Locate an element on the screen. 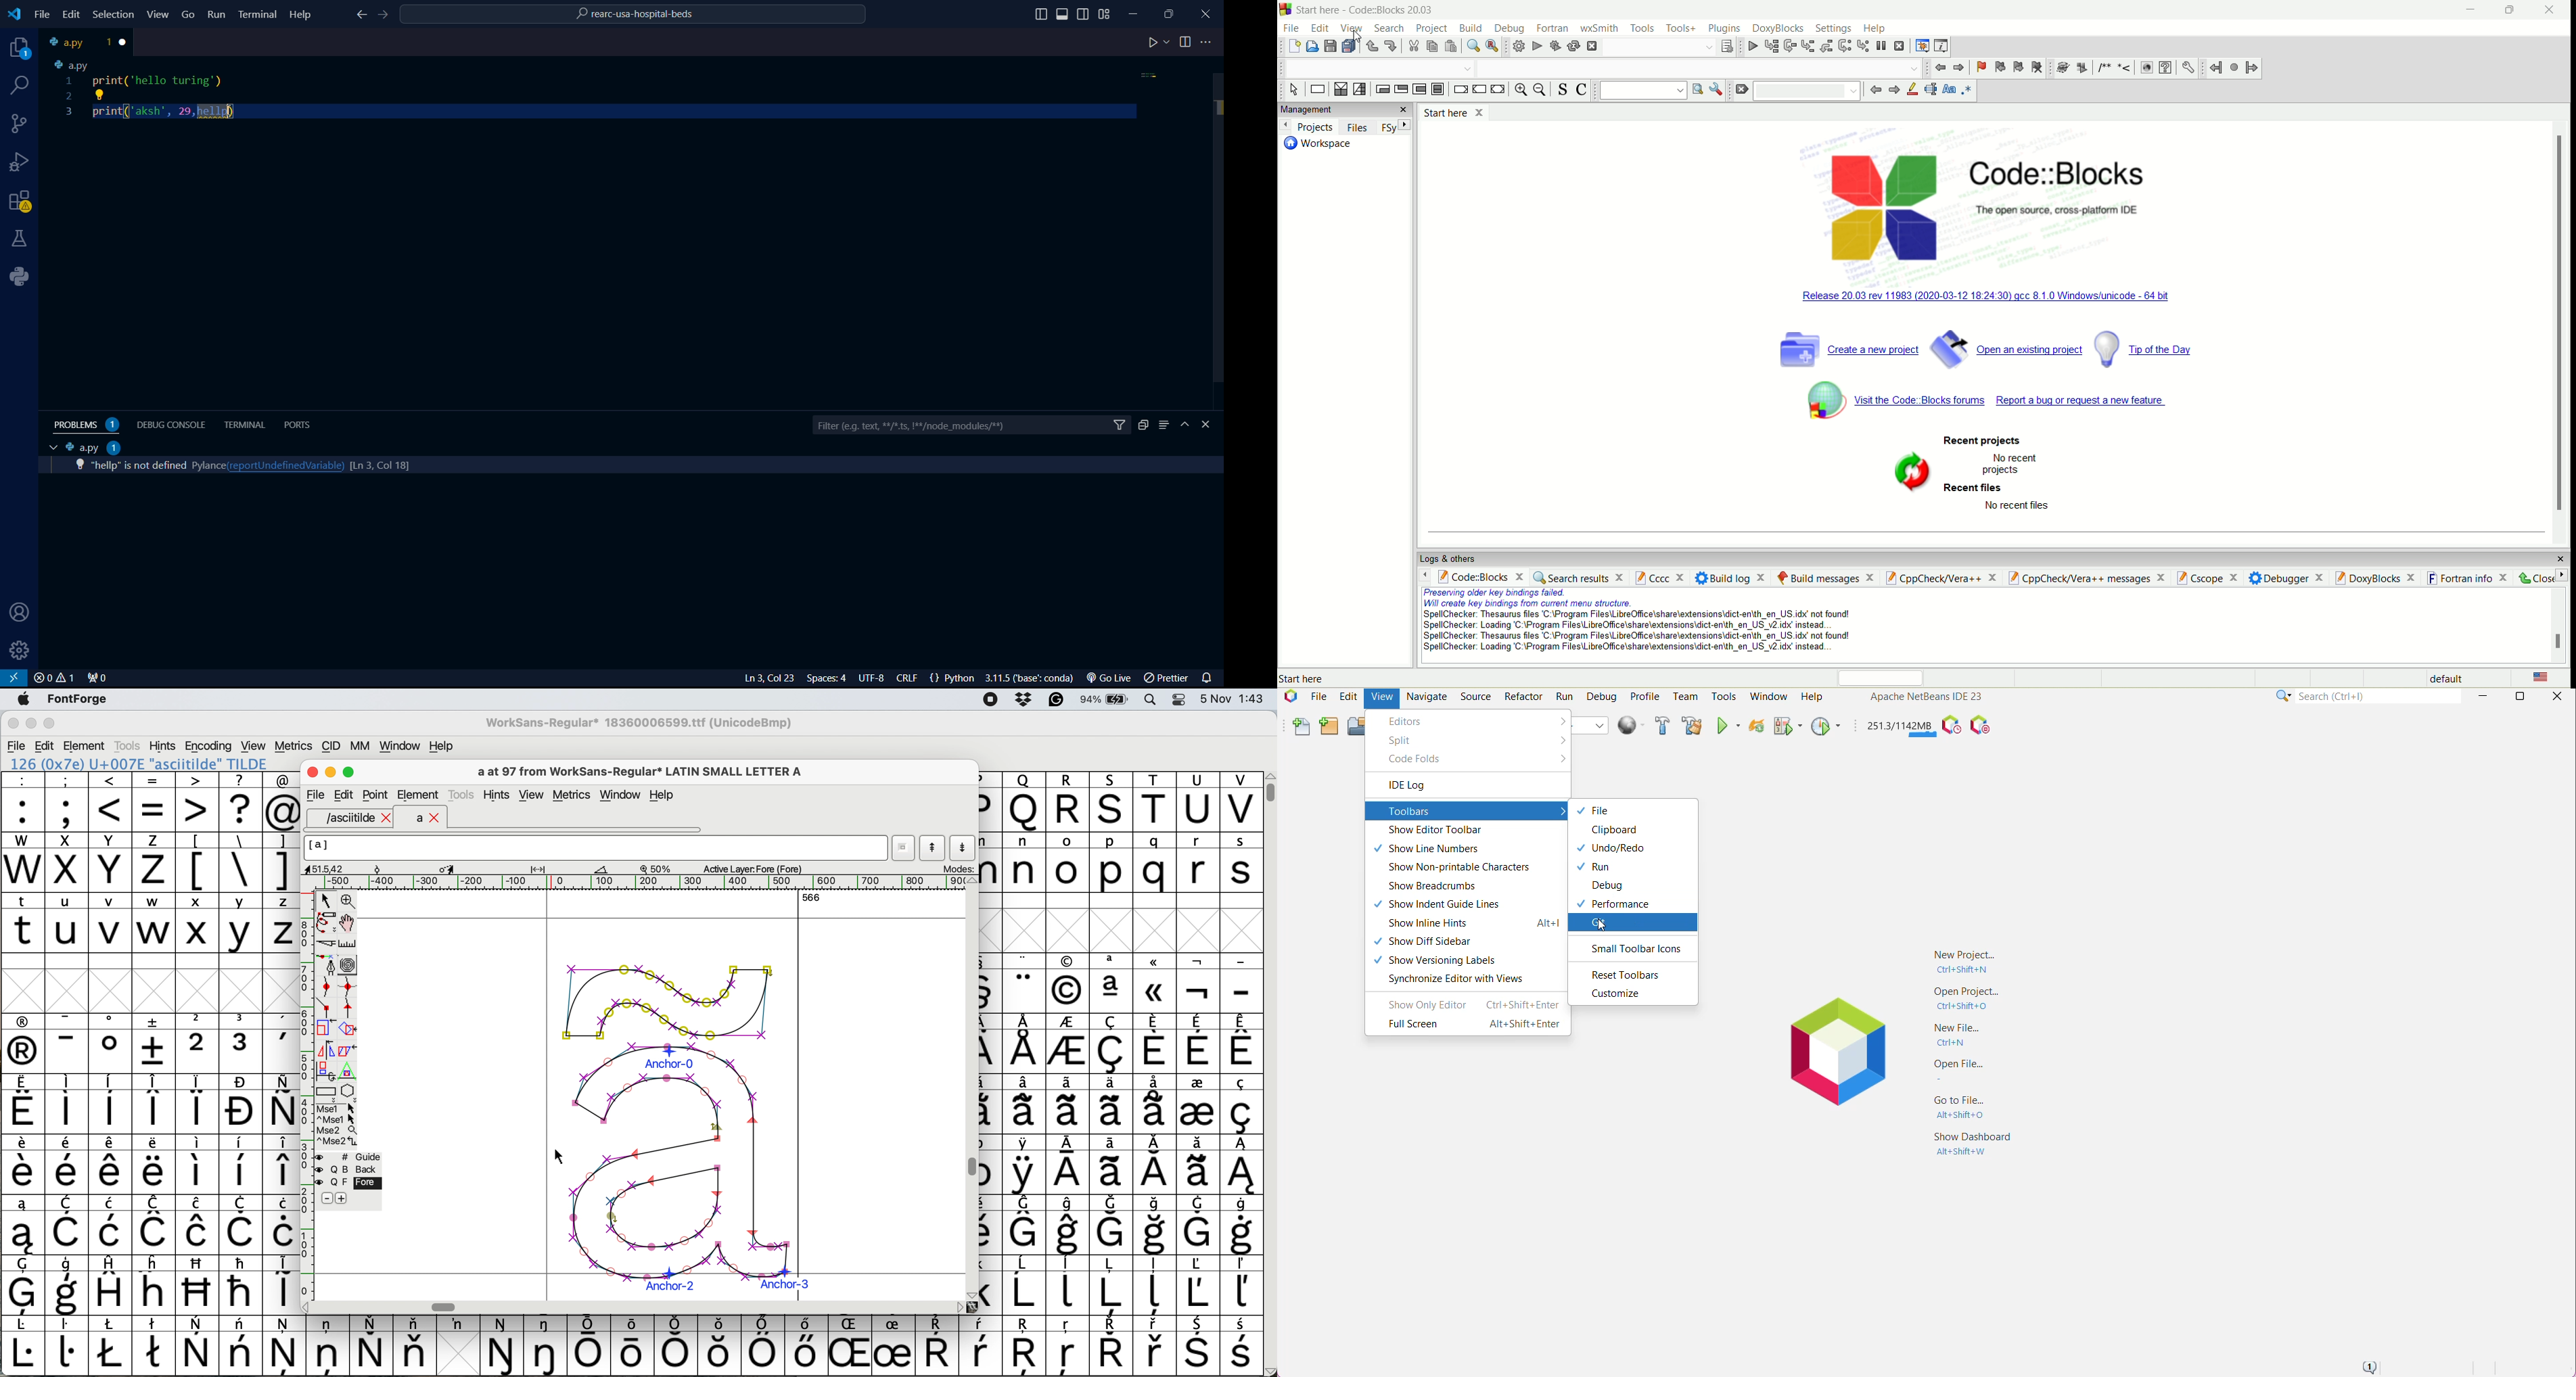 The height and width of the screenshot is (1400, 2576). logo is located at coordinates (1287, 9).